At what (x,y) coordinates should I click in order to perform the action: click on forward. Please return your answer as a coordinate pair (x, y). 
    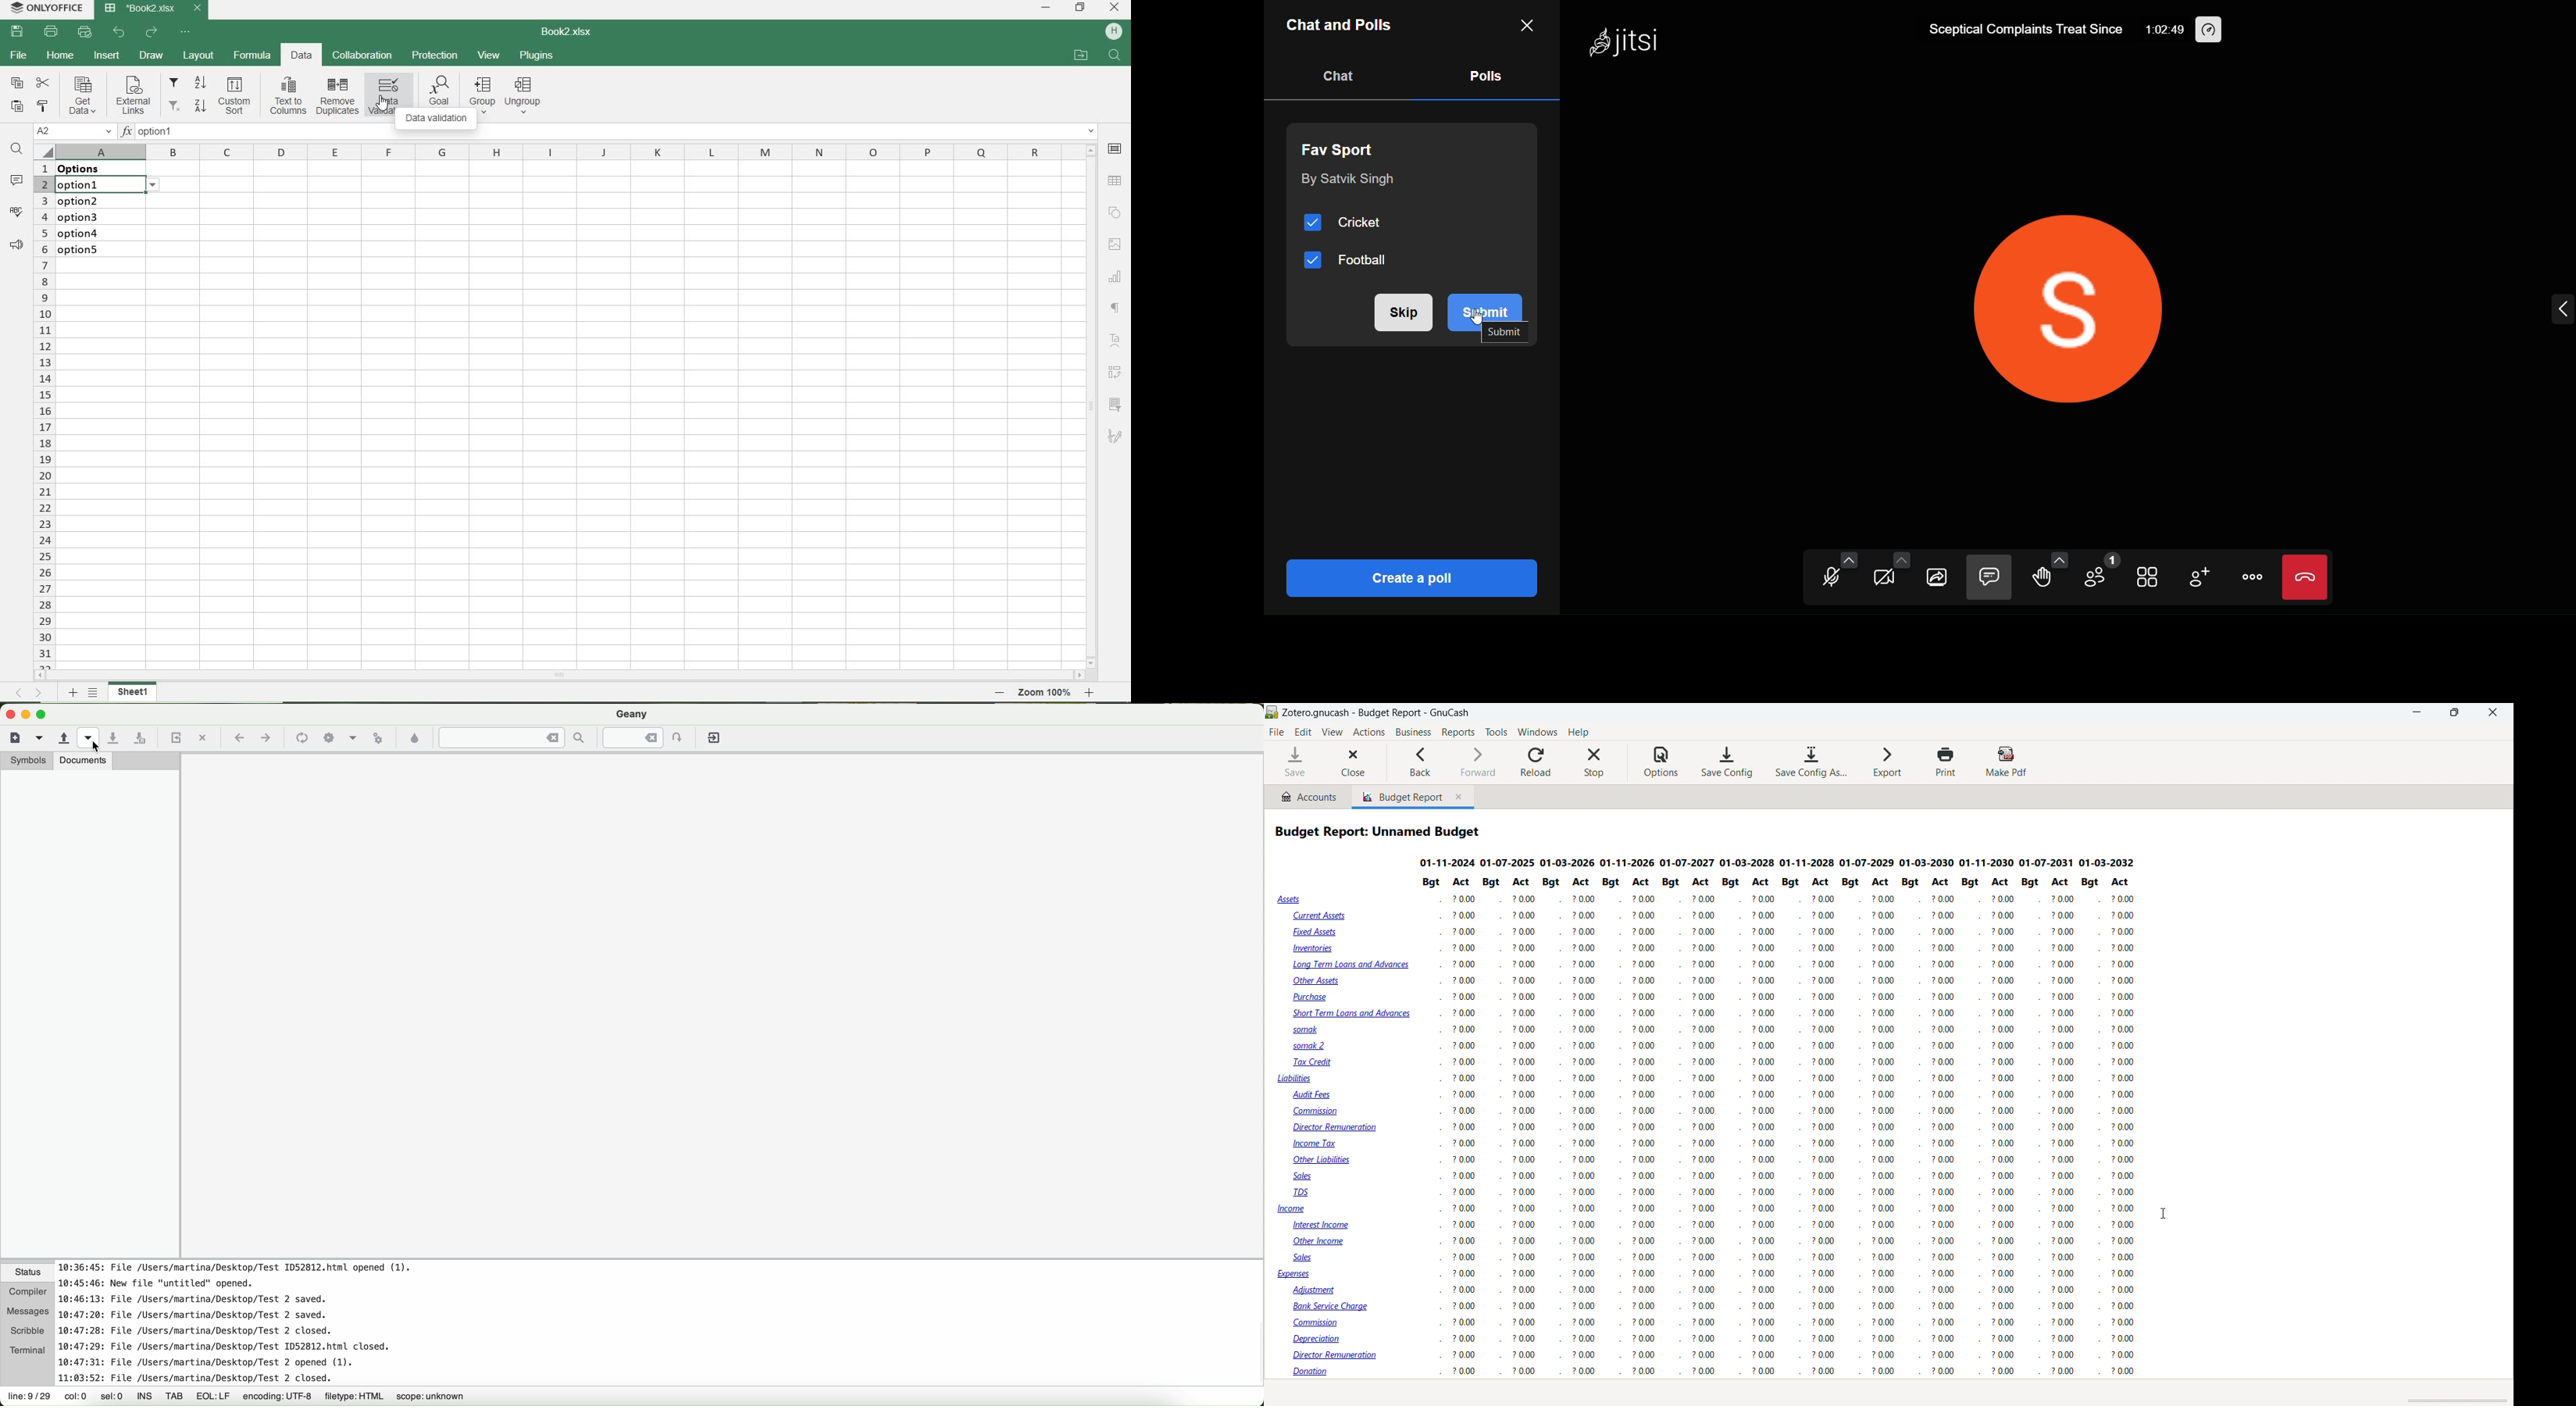
    Looking at the image, I should click on (1475, 762).